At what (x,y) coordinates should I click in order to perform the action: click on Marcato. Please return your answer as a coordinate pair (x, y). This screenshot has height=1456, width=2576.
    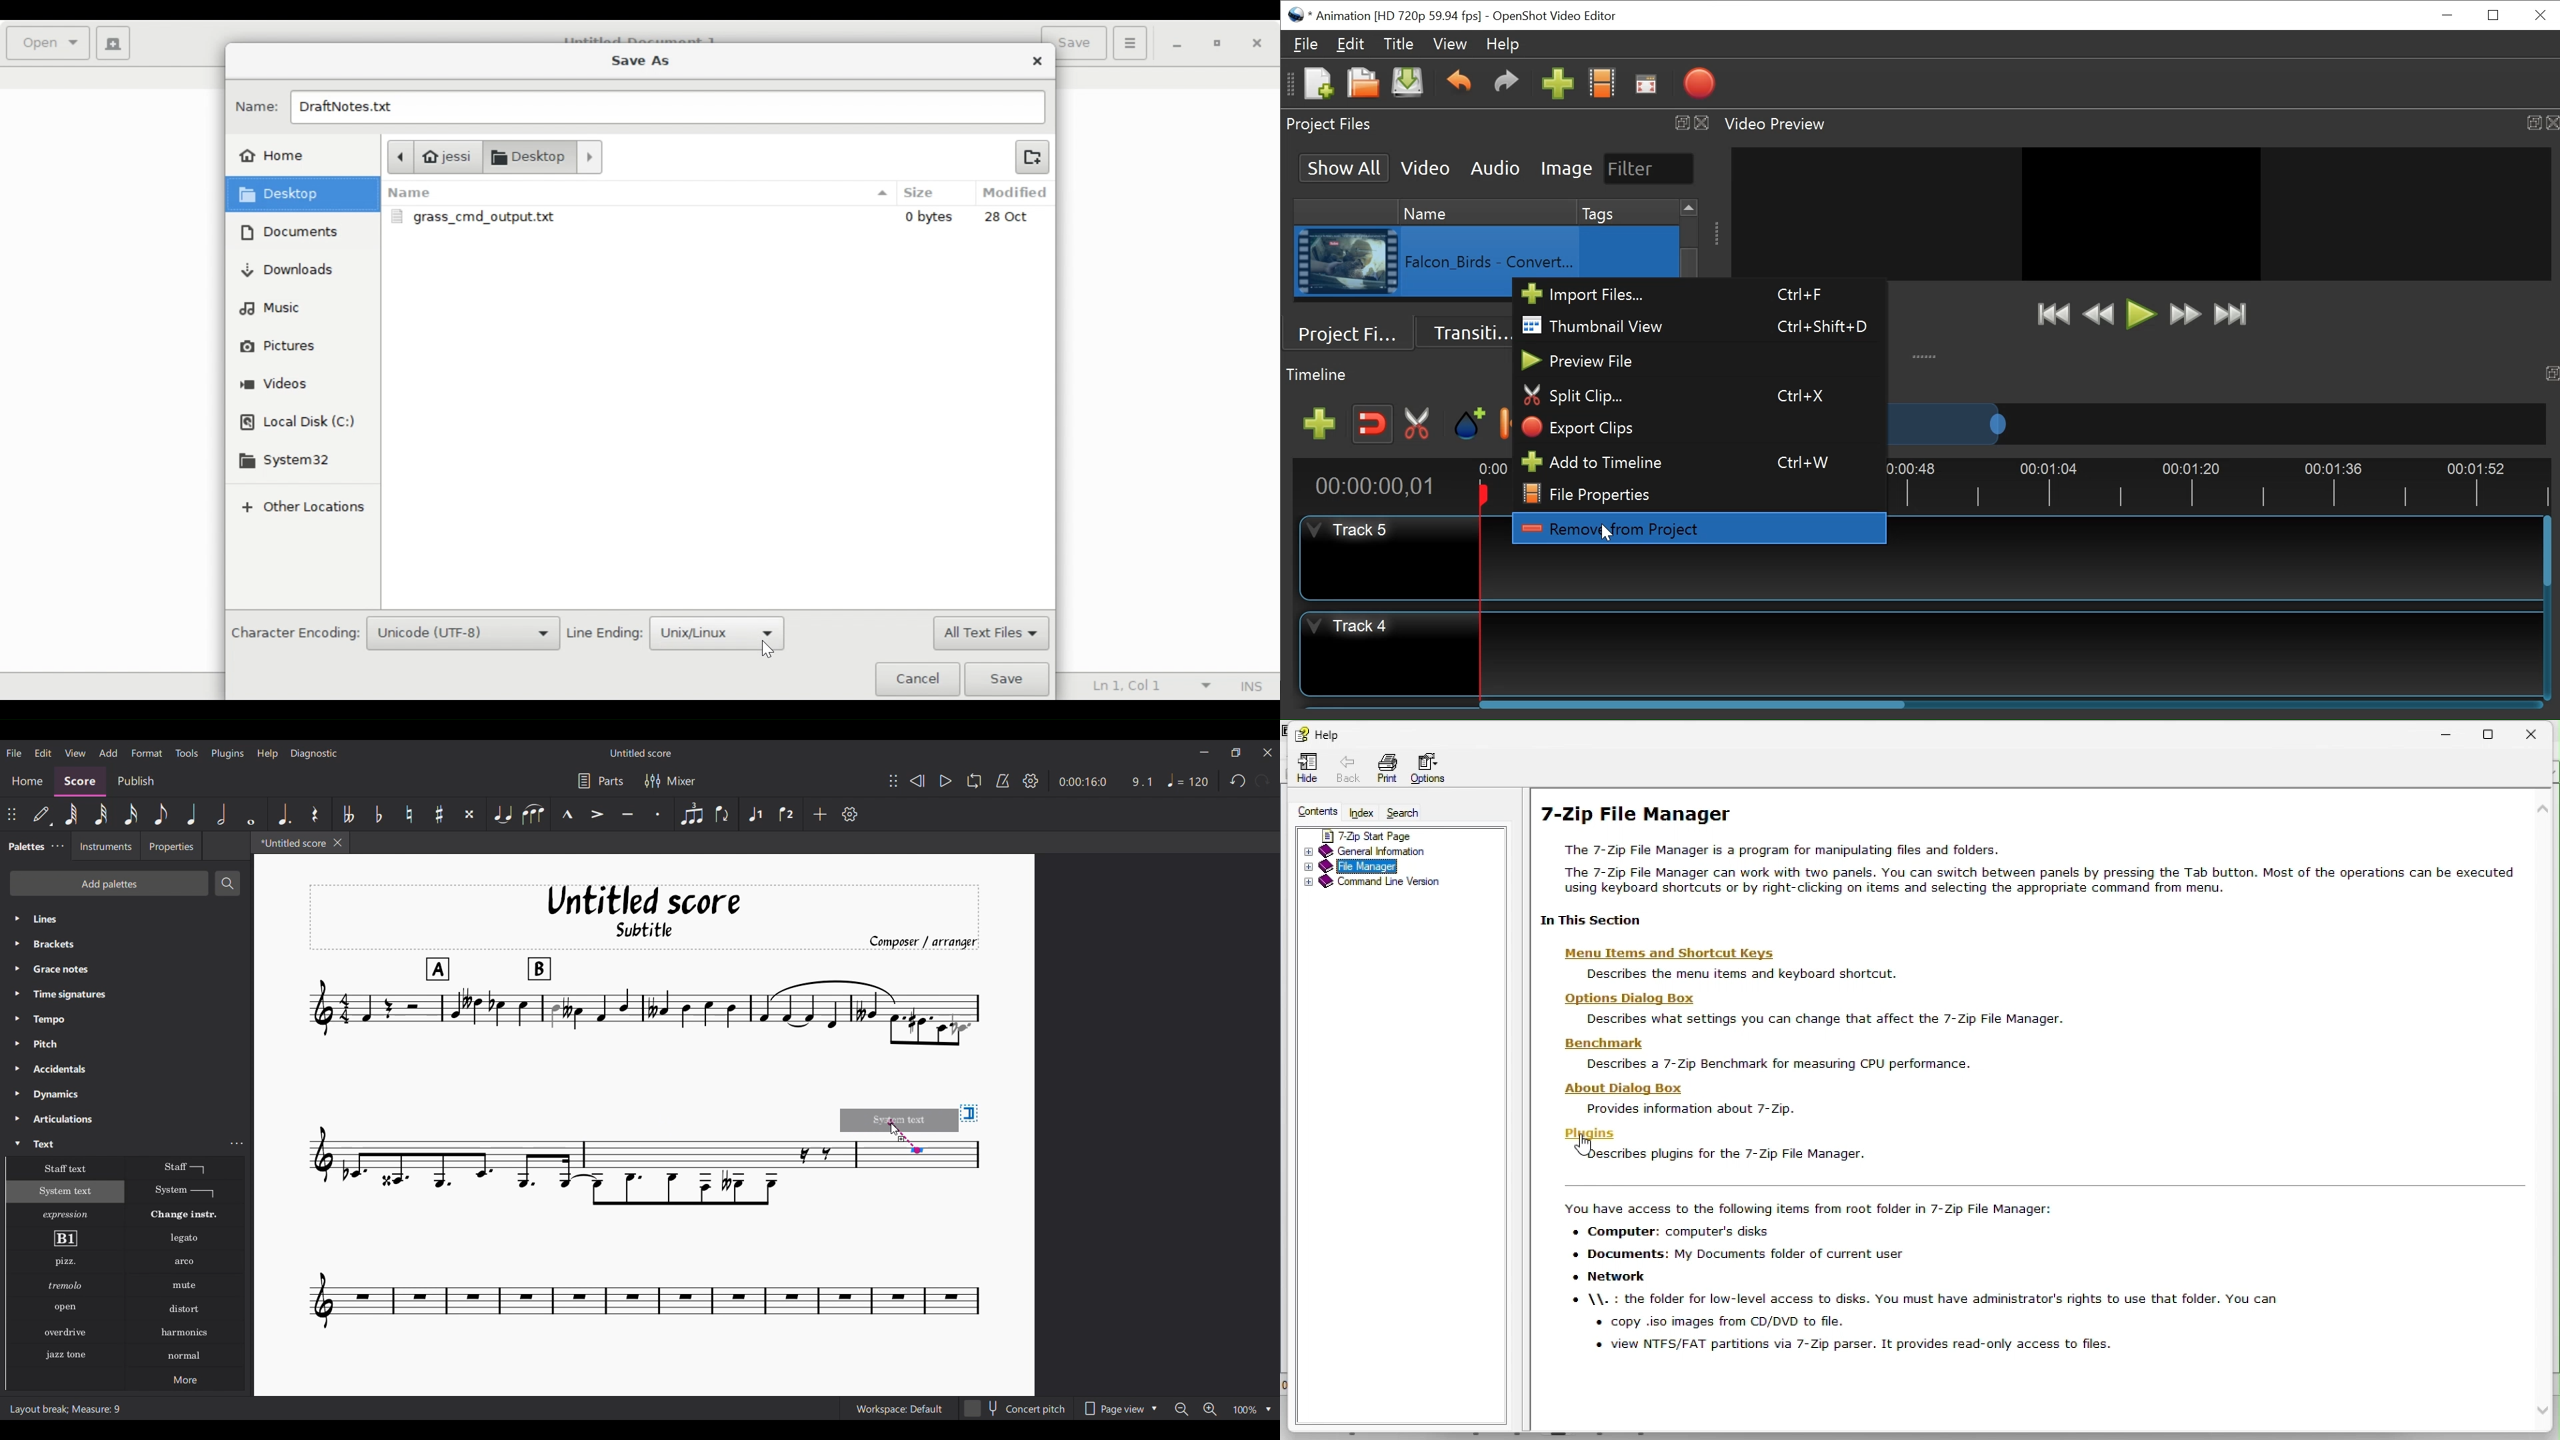
    Looking at the image, I should click on (567, 814).